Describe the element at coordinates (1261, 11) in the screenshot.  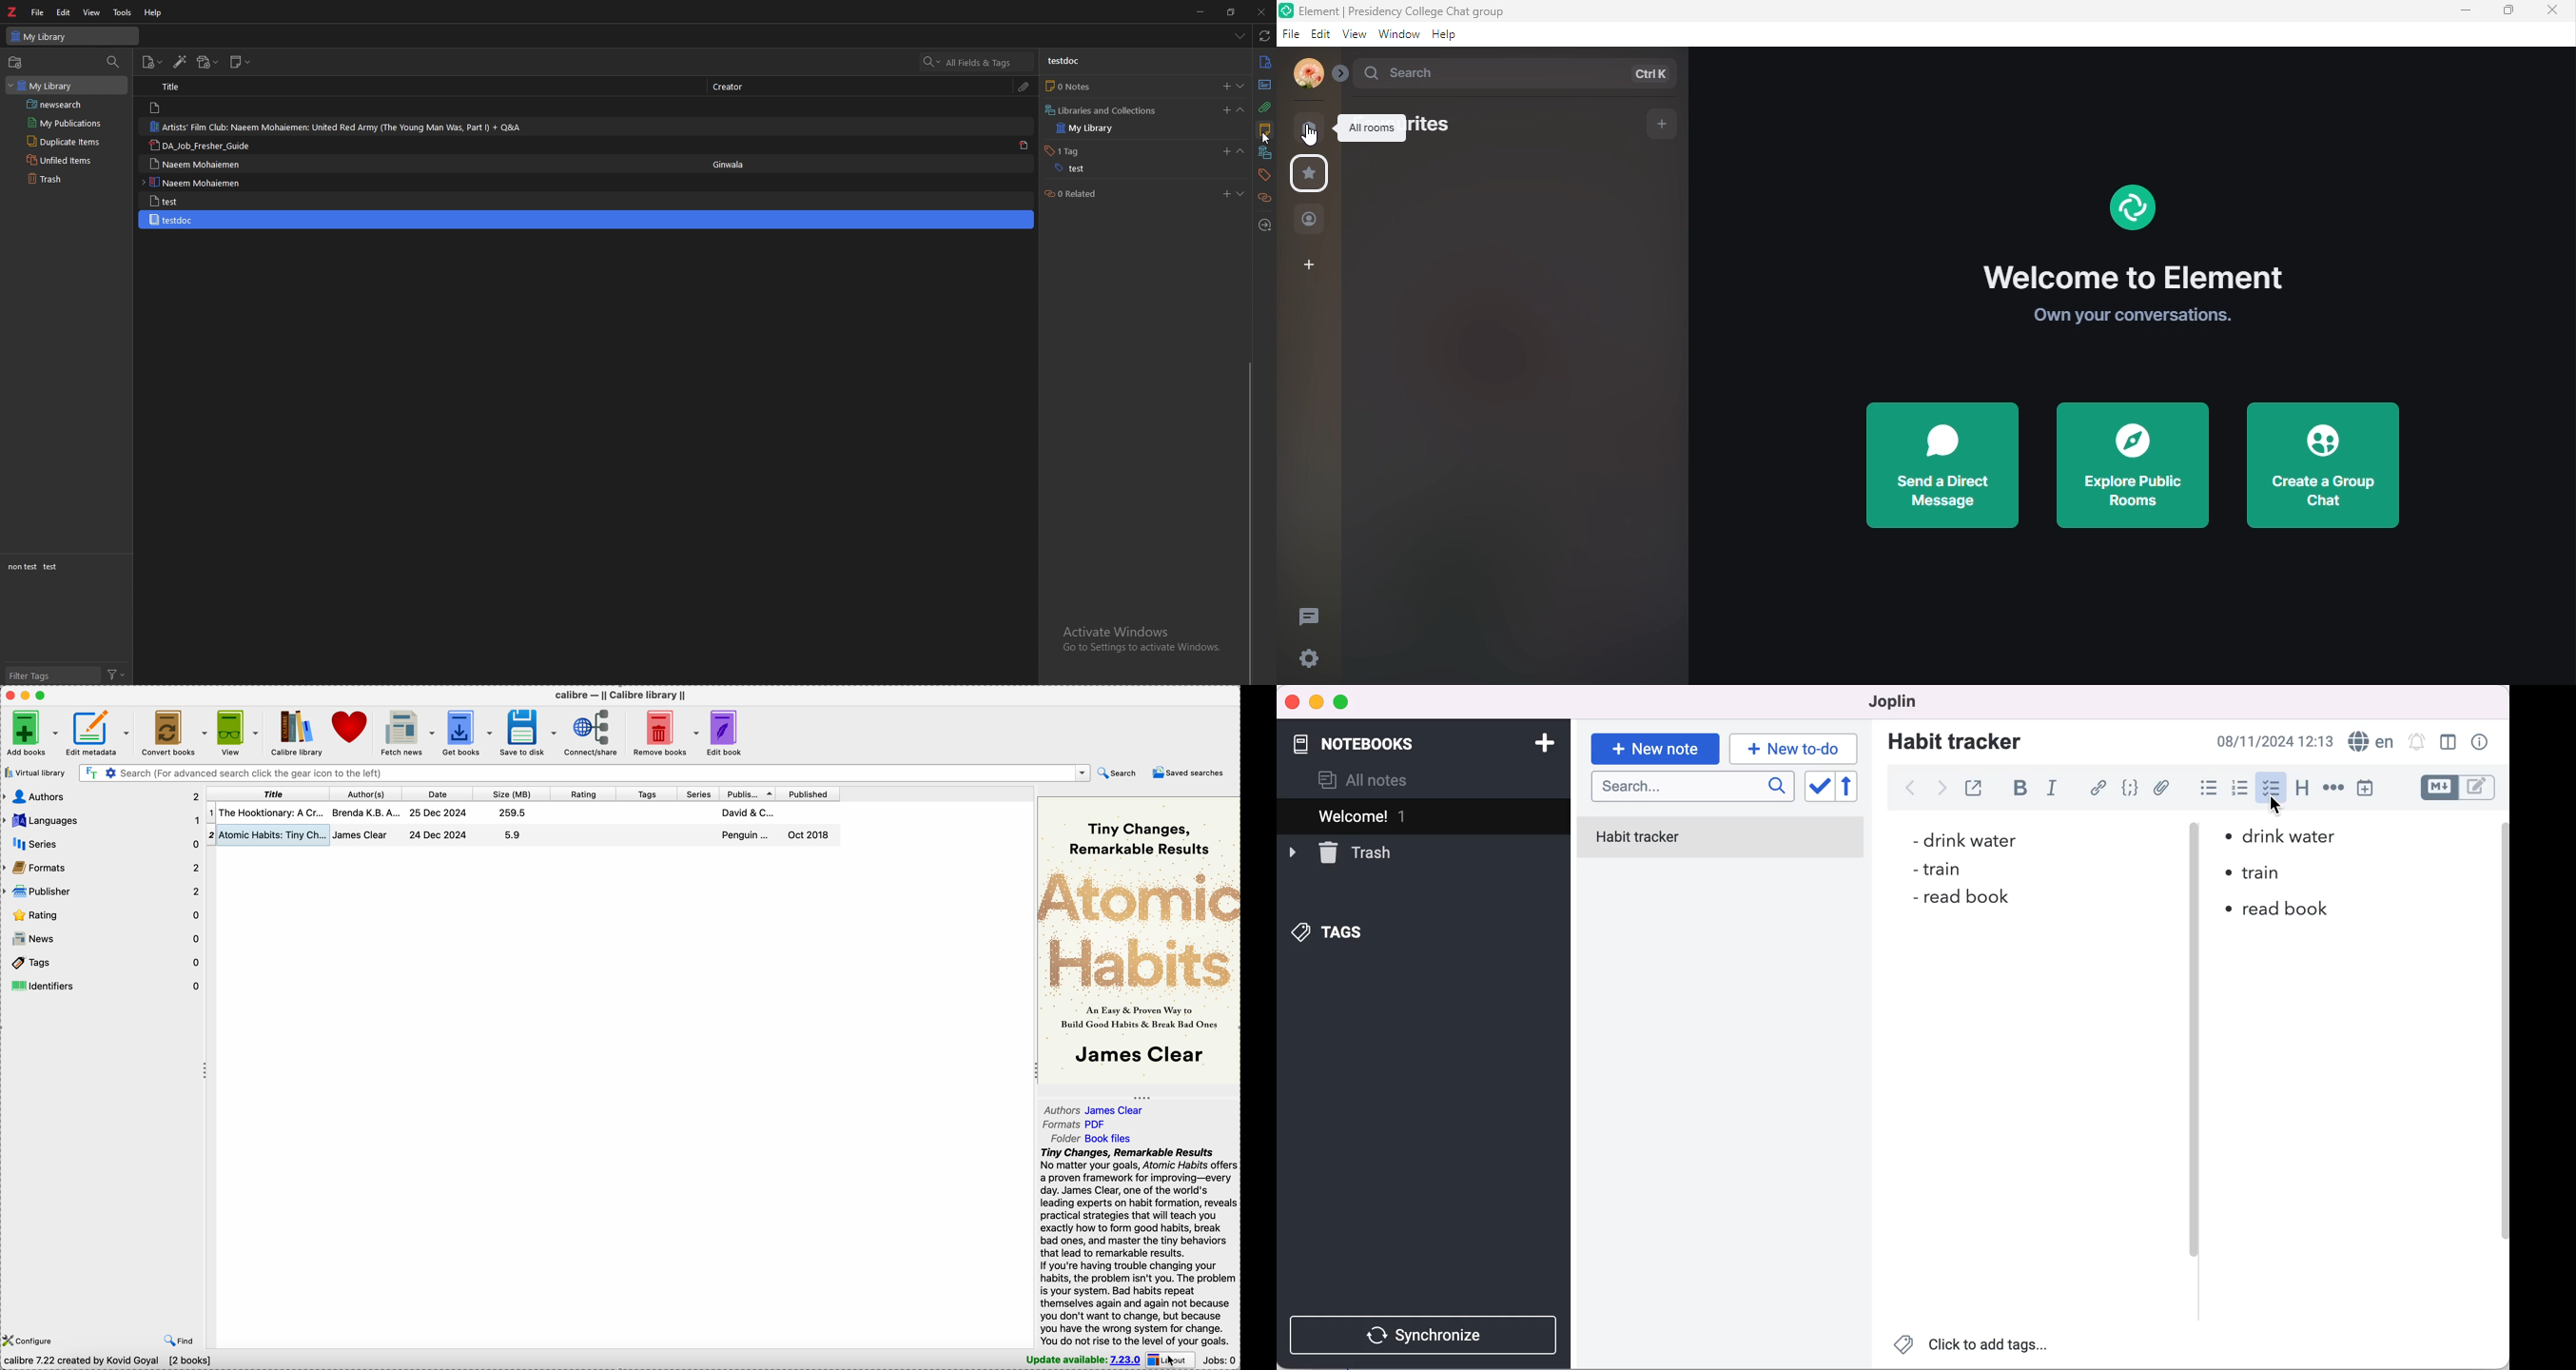
I see `close` at that location.